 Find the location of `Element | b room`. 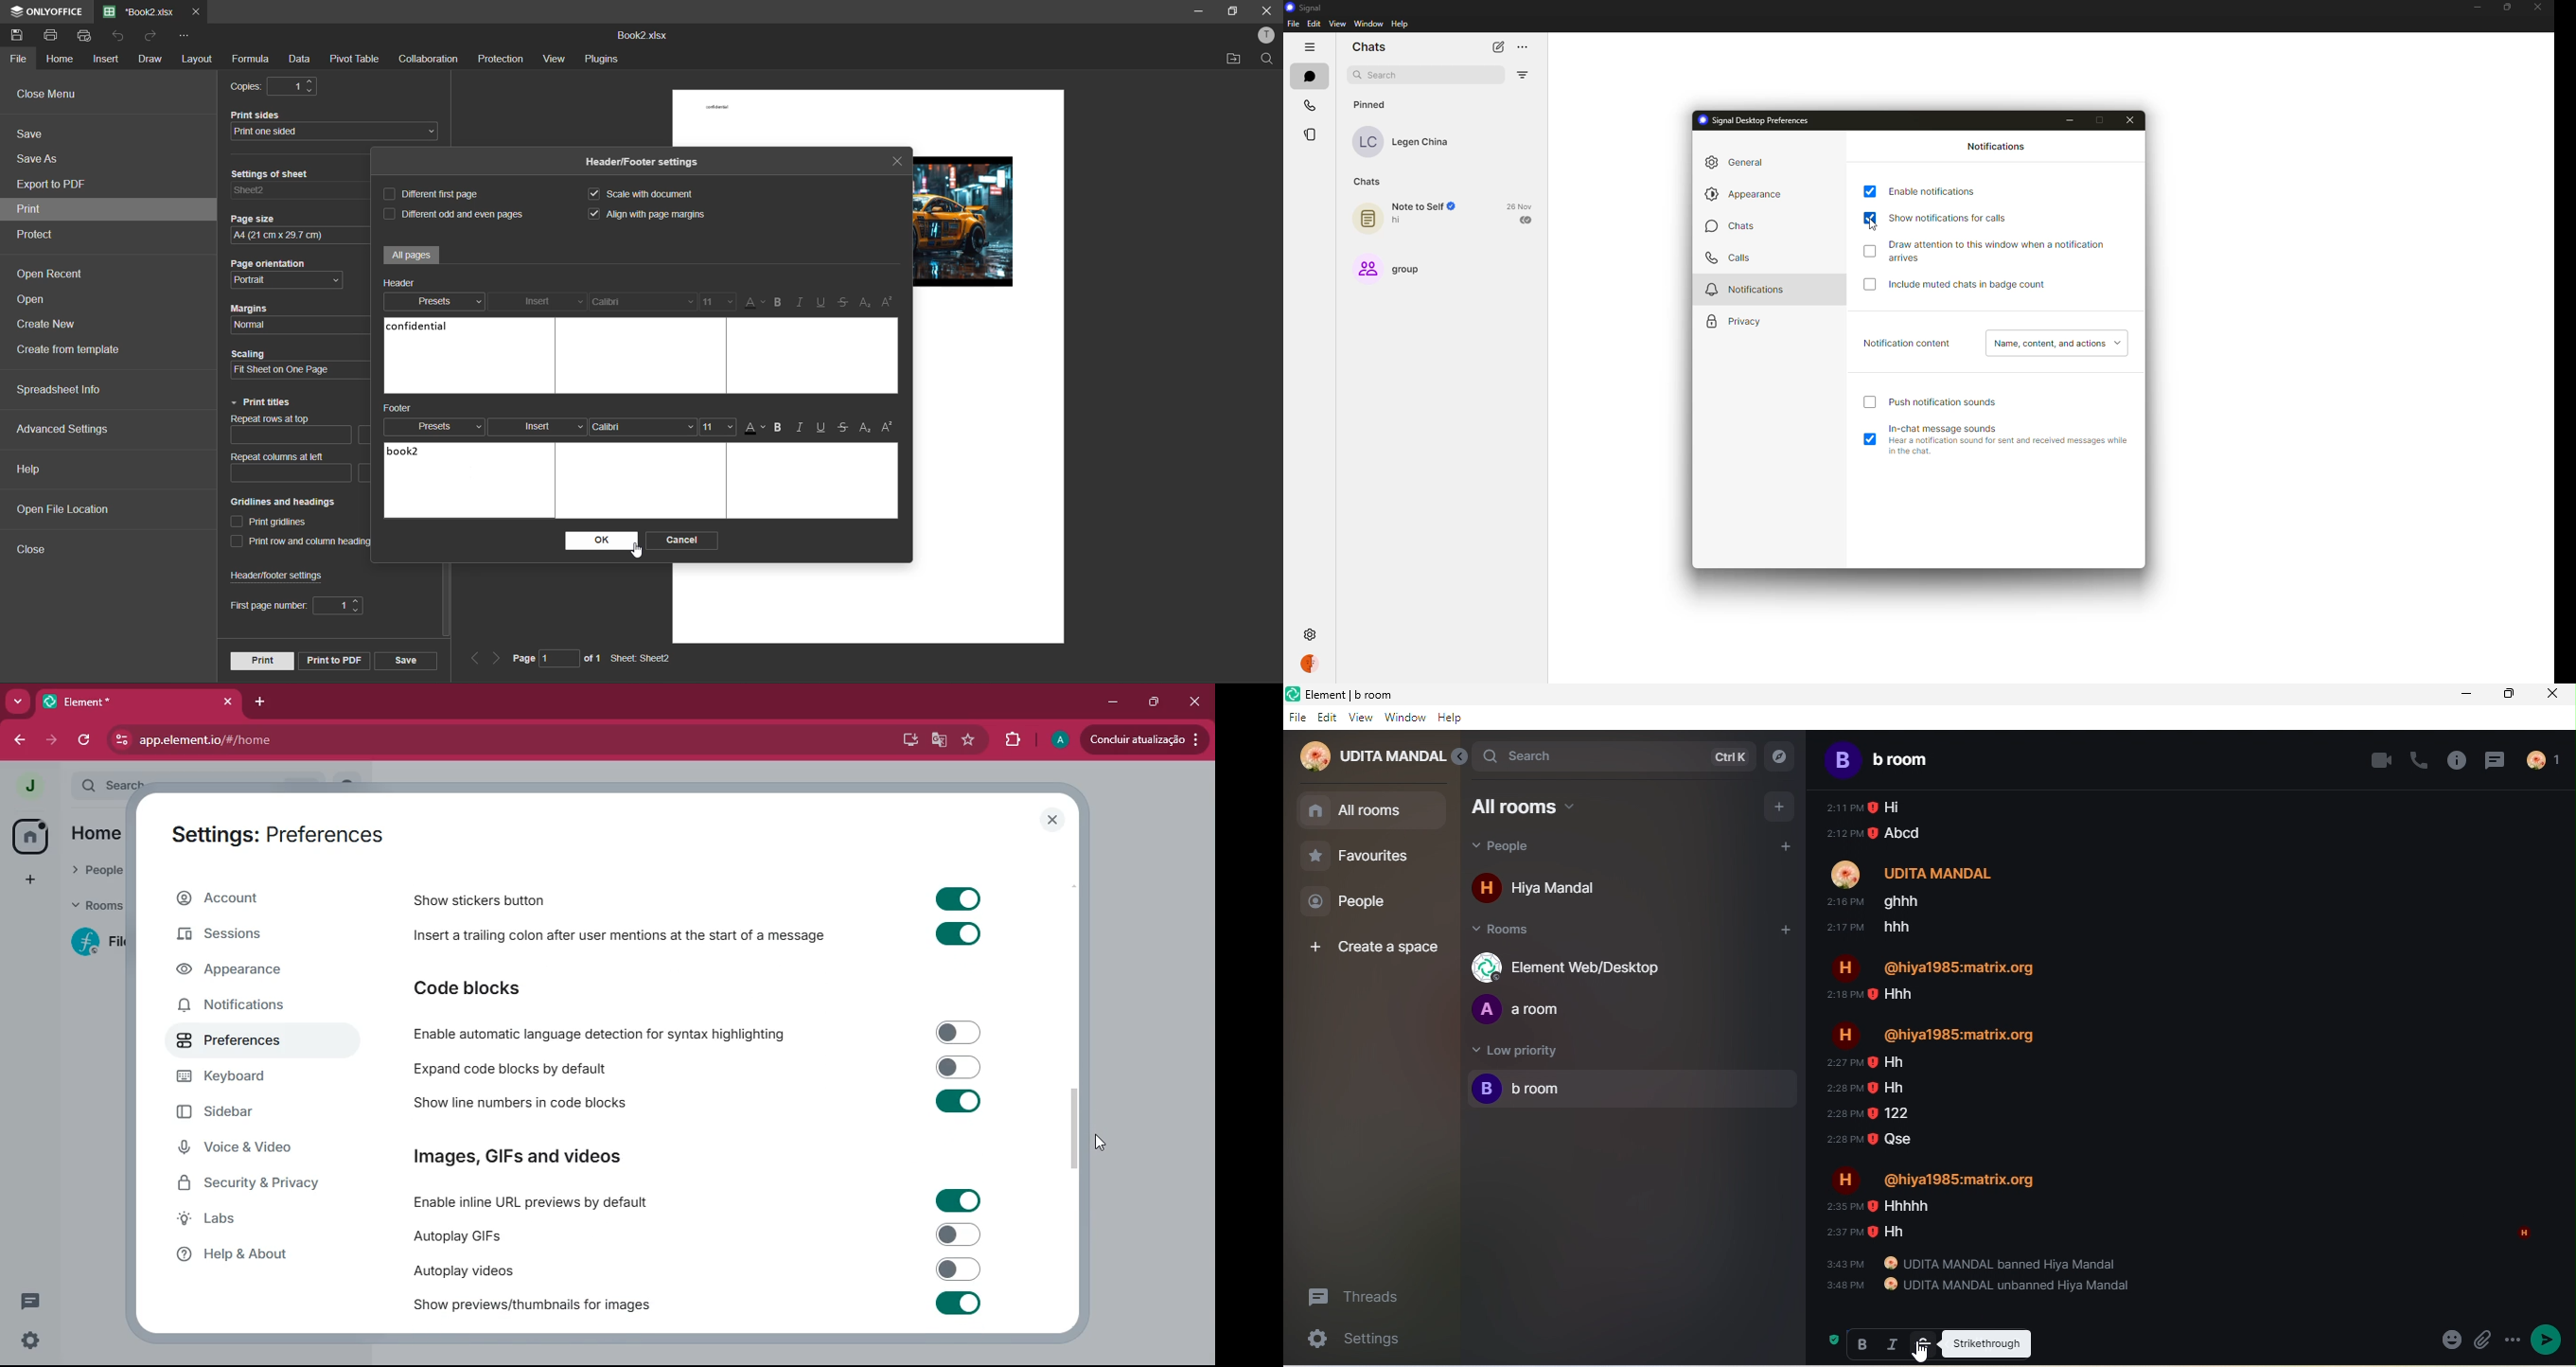

Element | b room is located at coordinates (1357, 693).